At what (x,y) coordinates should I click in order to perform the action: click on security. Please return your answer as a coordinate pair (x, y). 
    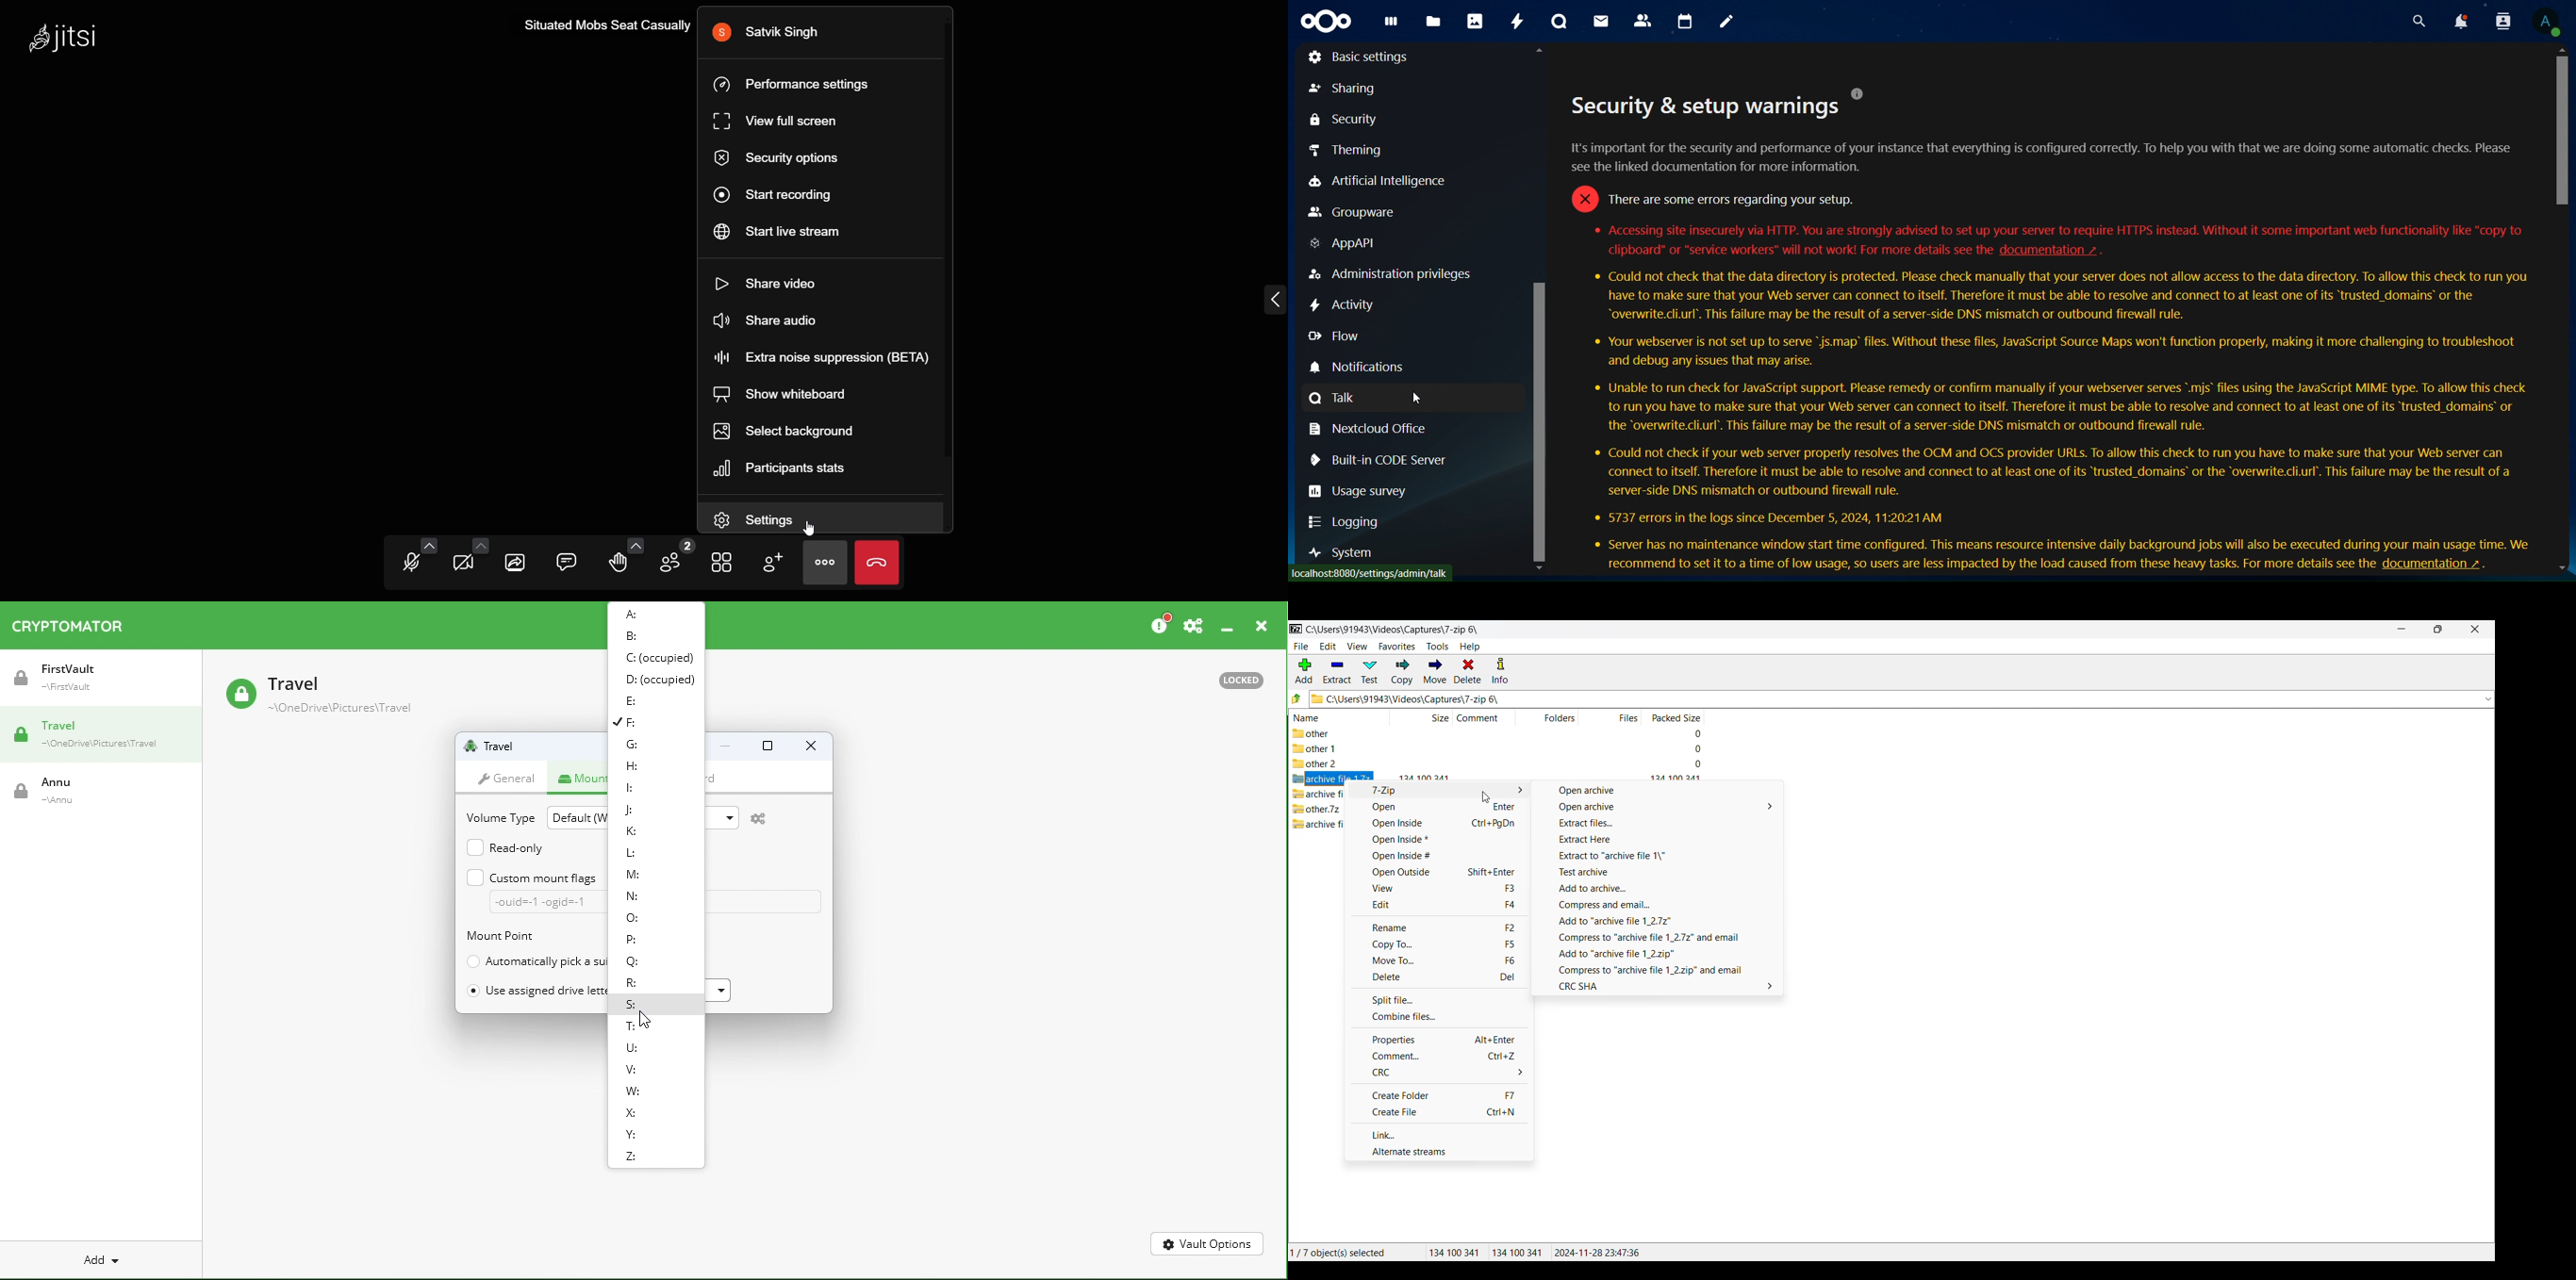
    Looking at the image, I should click on (1347, 120).